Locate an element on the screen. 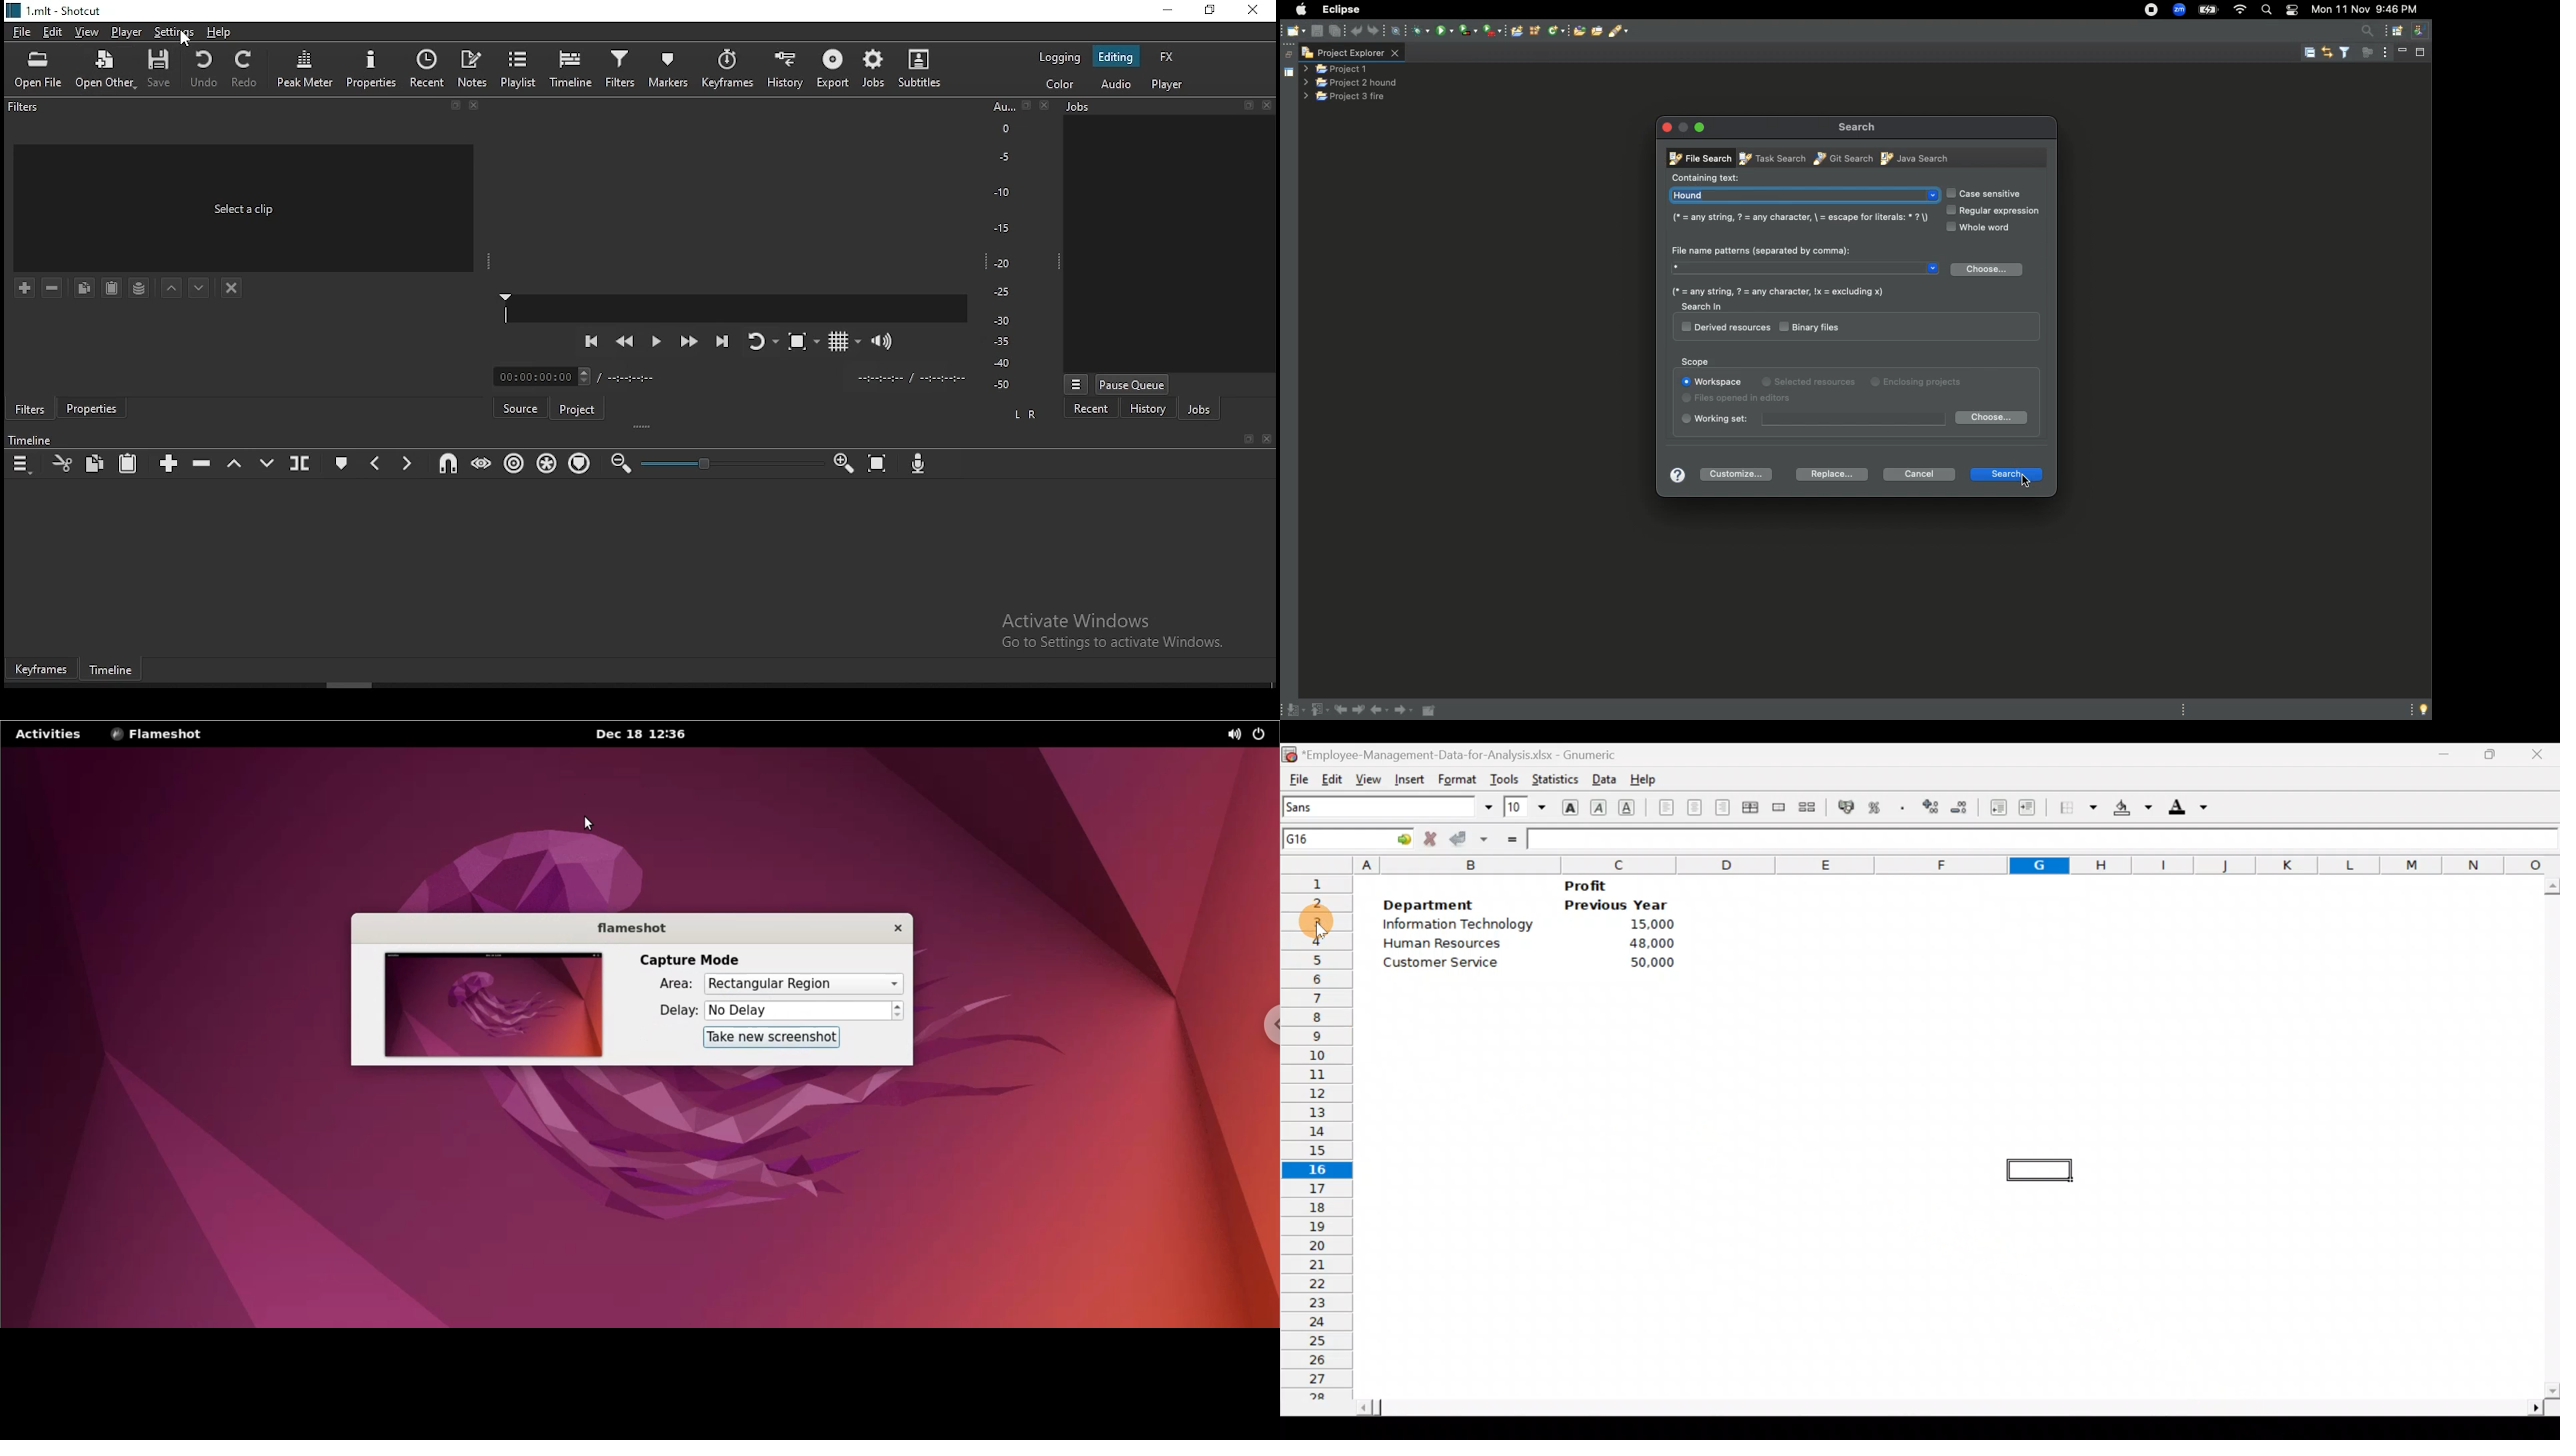 This screenshot has width=2576, height=1456. project is located at coordinates (579, 406).